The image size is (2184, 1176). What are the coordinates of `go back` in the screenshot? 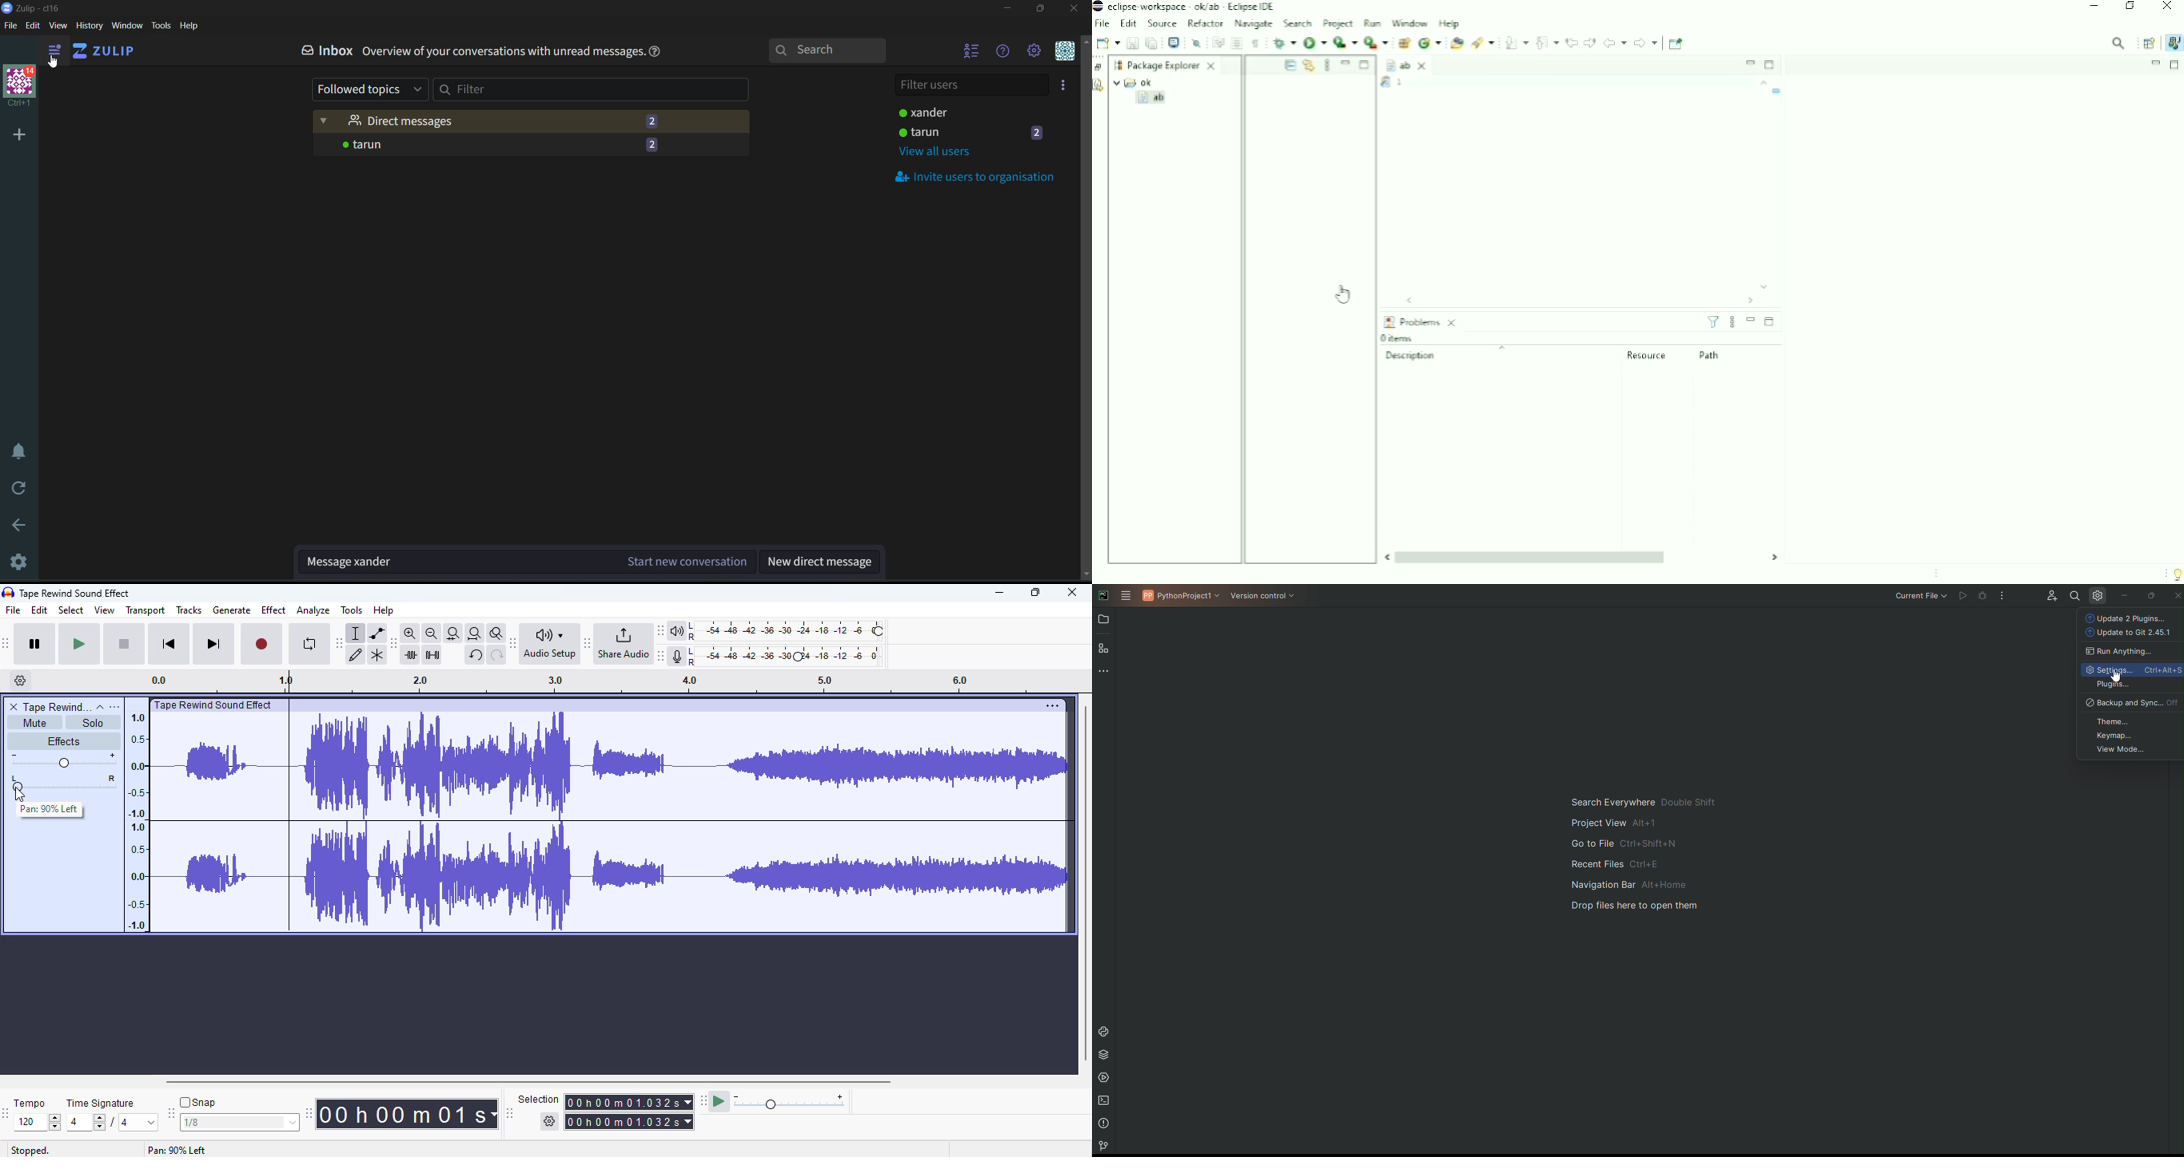 It's located at (22, 526).